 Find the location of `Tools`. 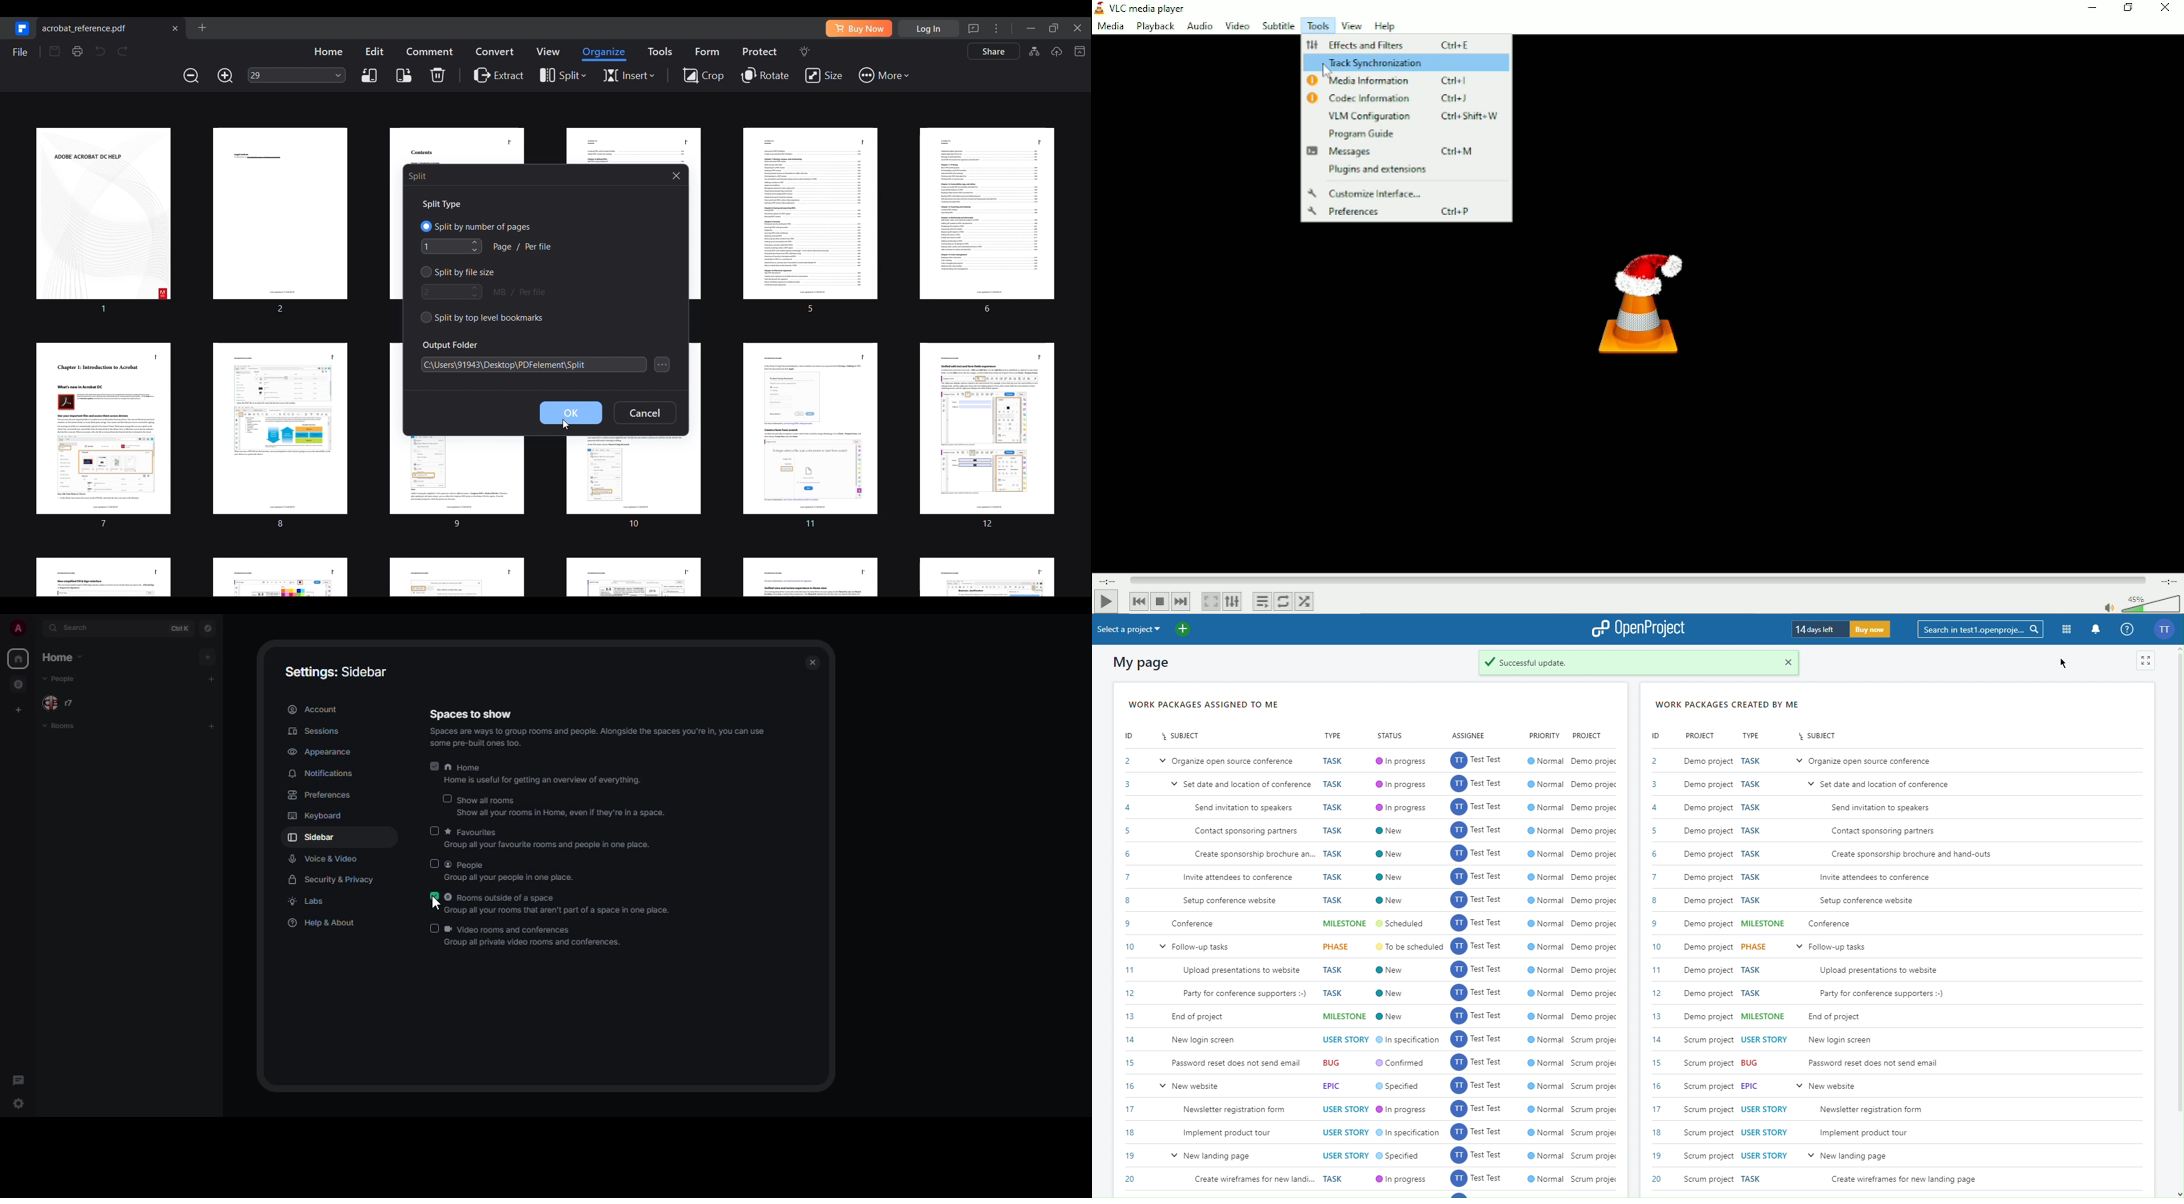

Tools is located at coordinates (1317, 25).